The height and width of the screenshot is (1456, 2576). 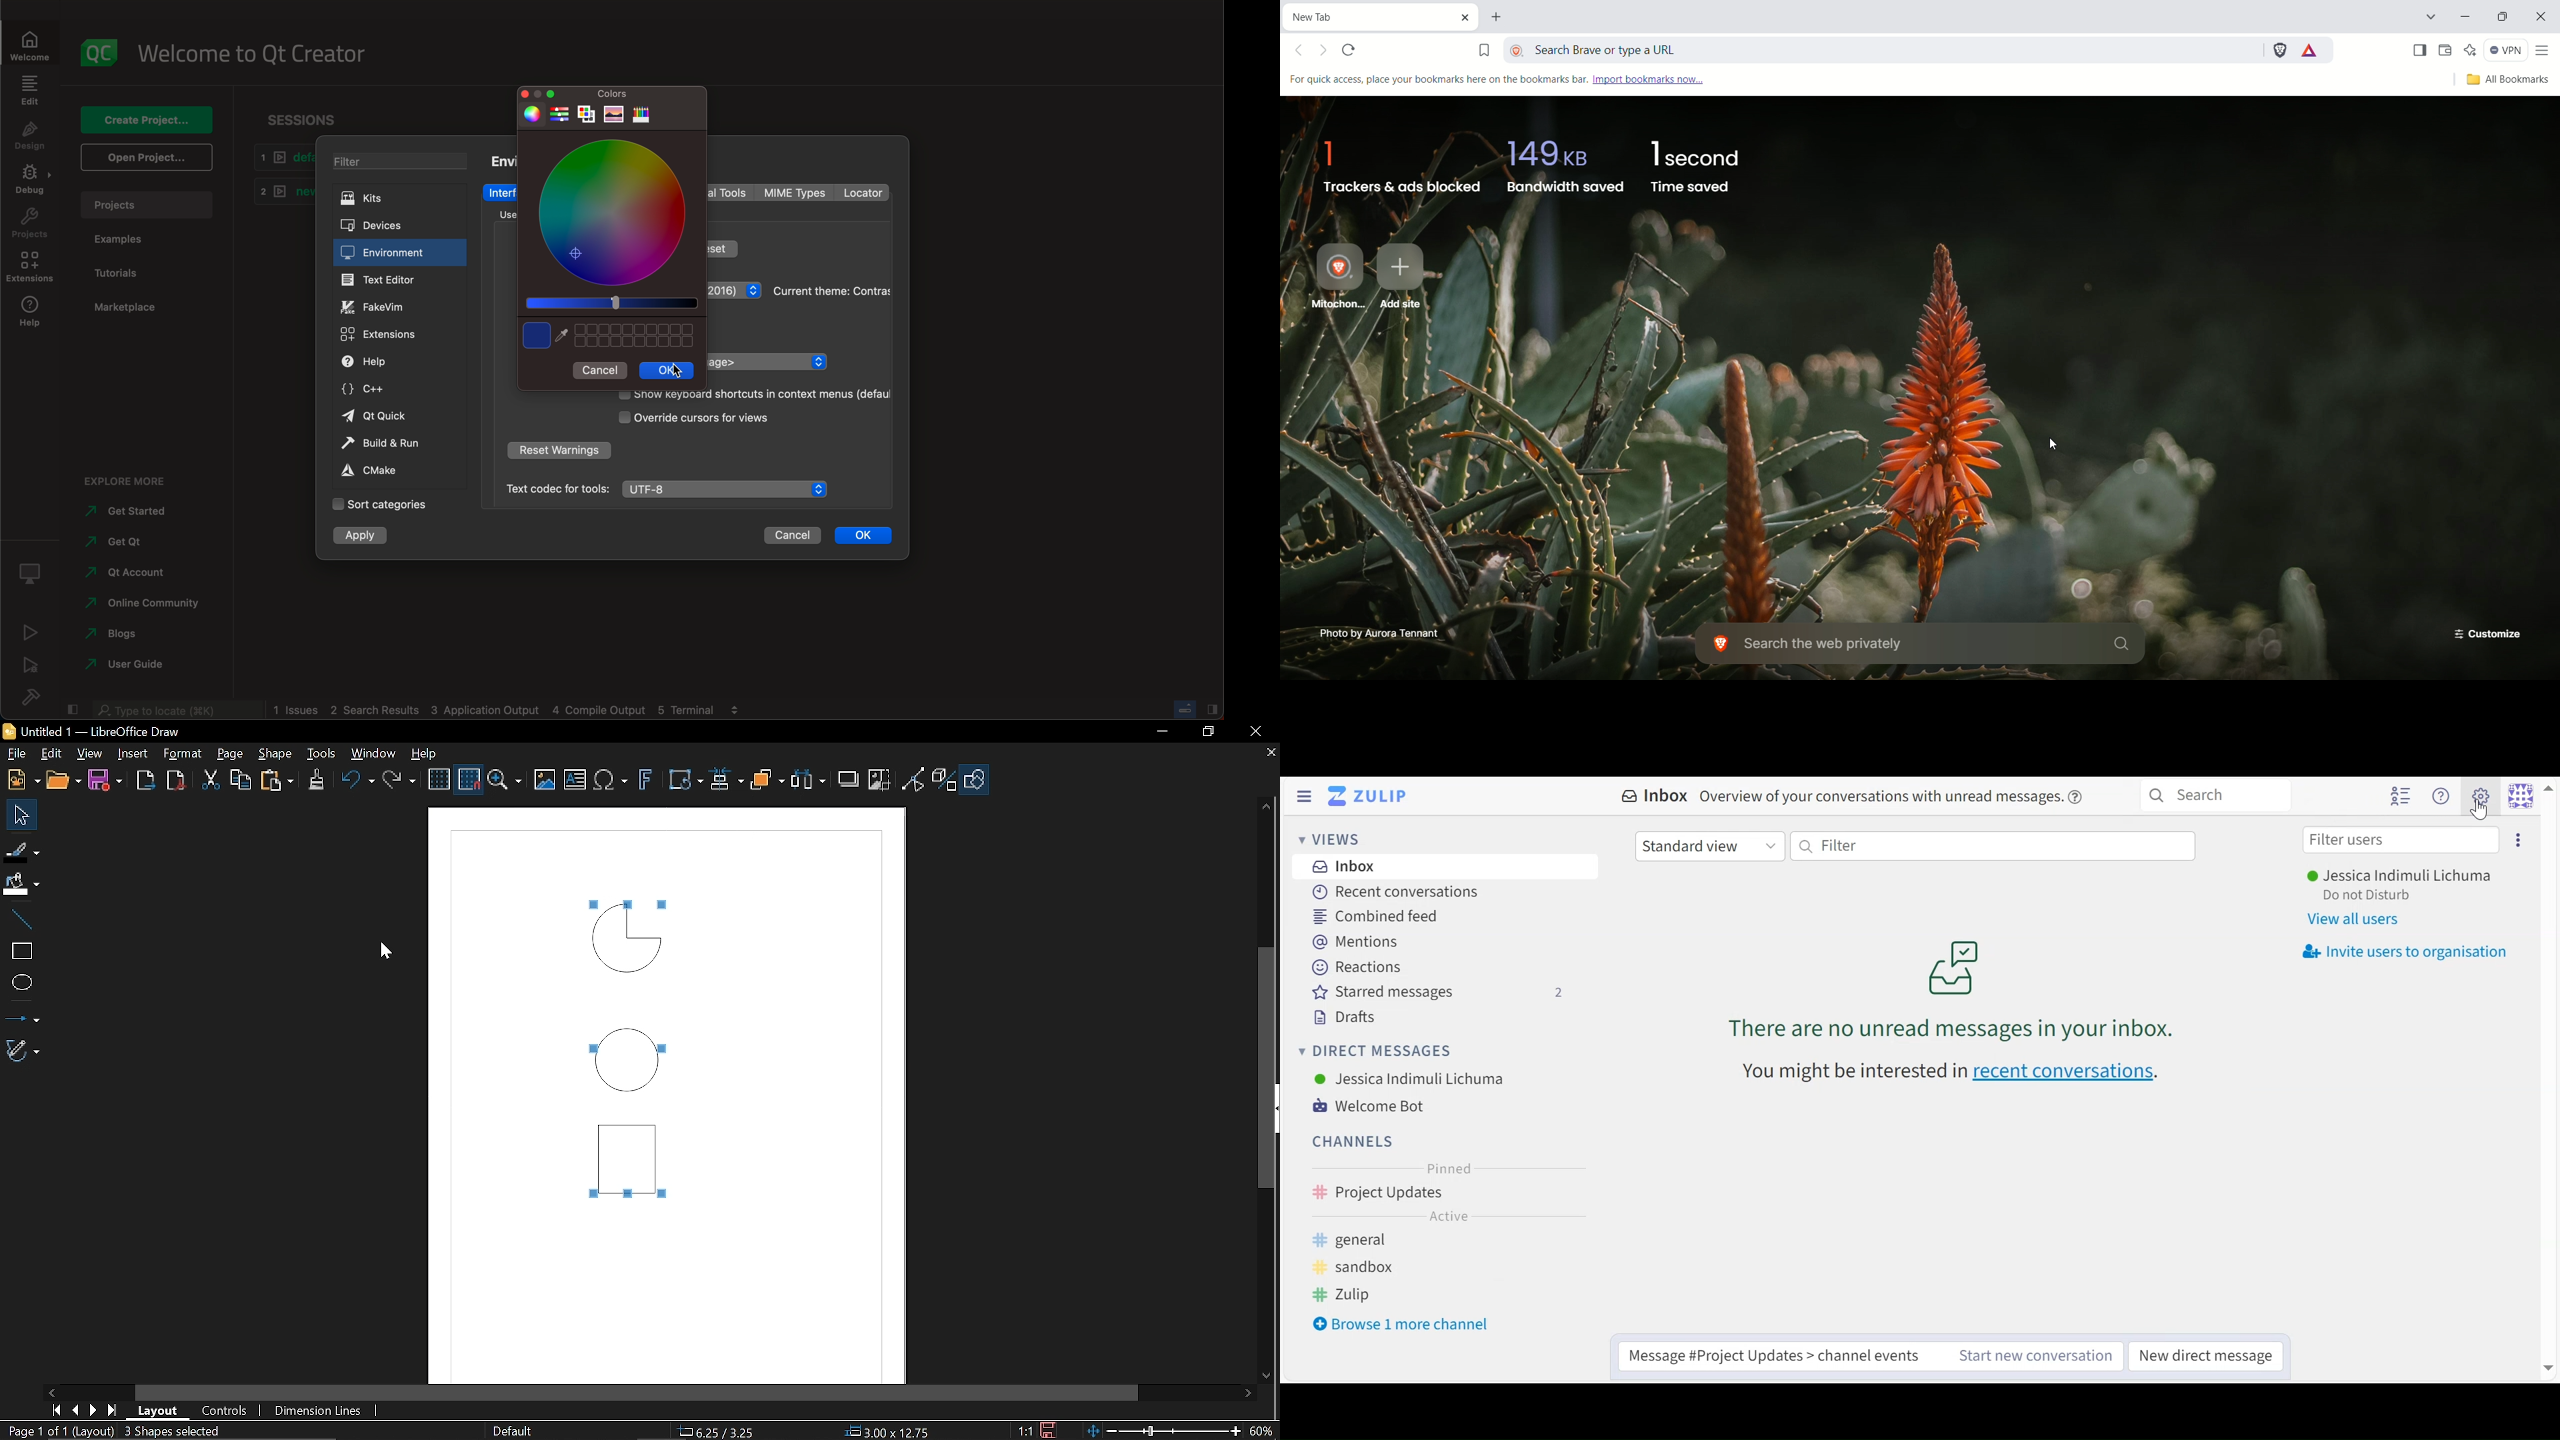 What do you see at coordinates (2403, 951) in the screenshot?
I see `Invite users to organisation` at bounding box center [2403, 951].